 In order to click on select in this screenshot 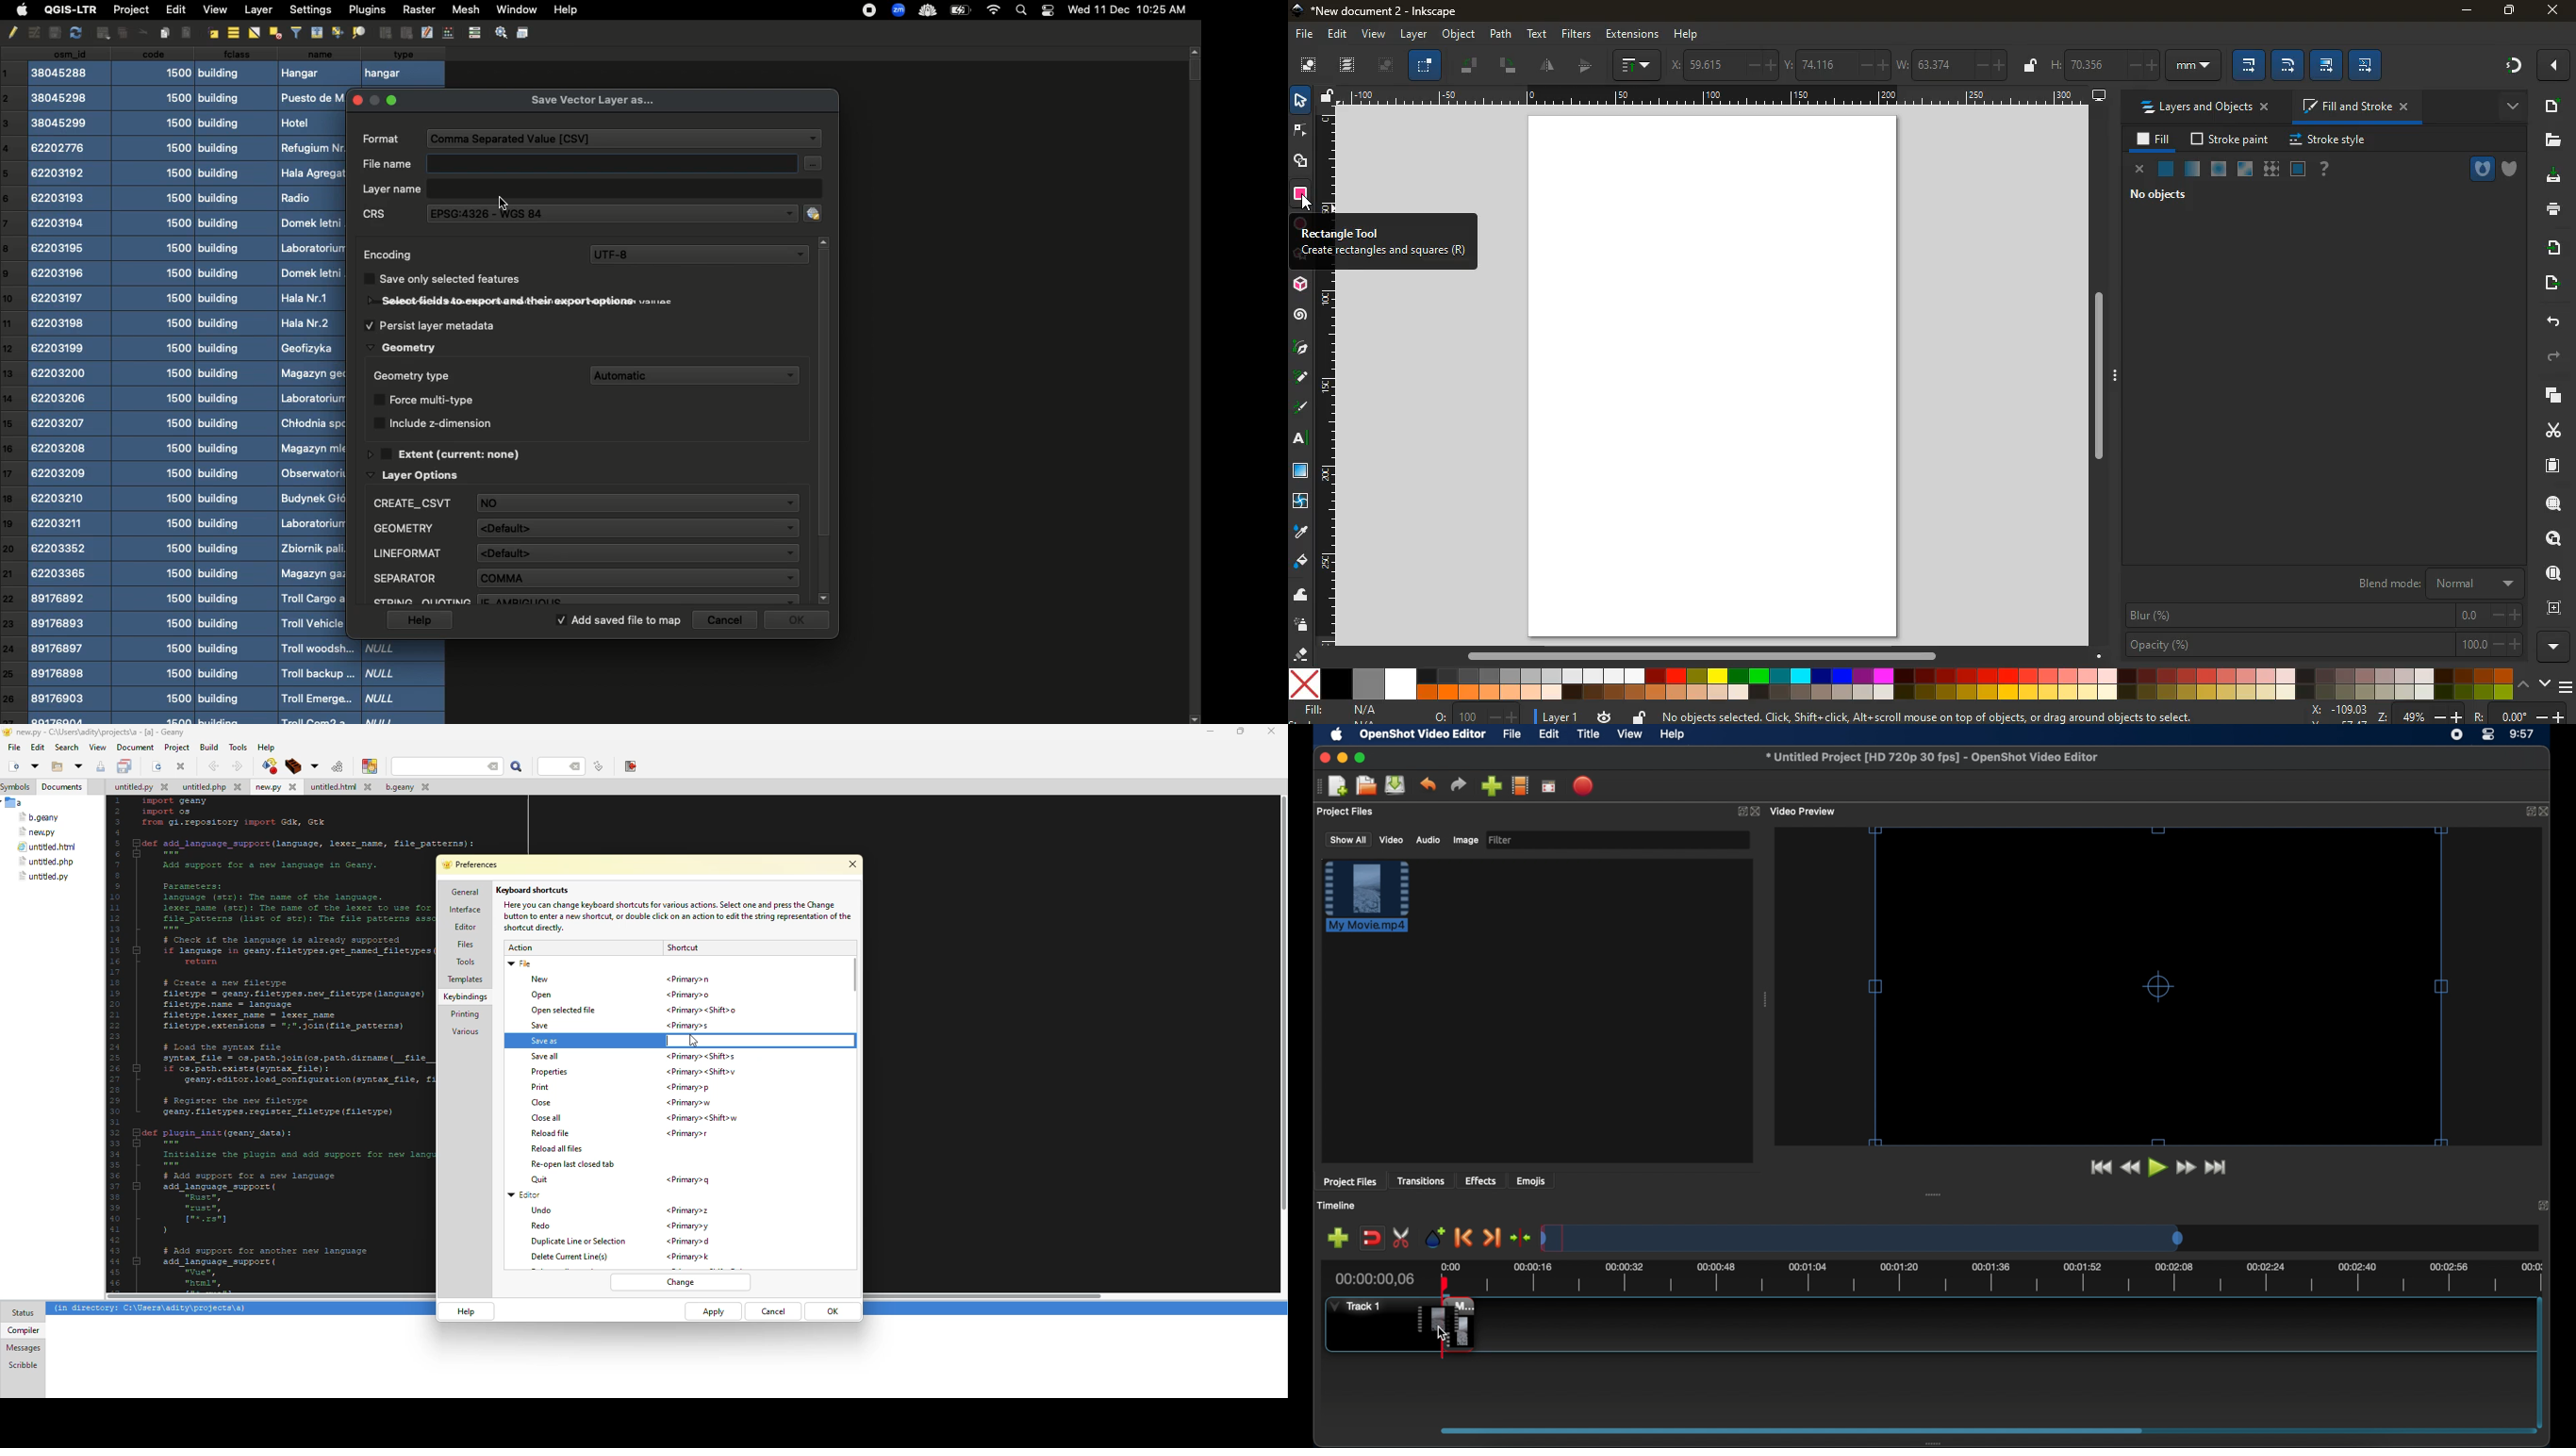, I will do `click(1426, 66)`.